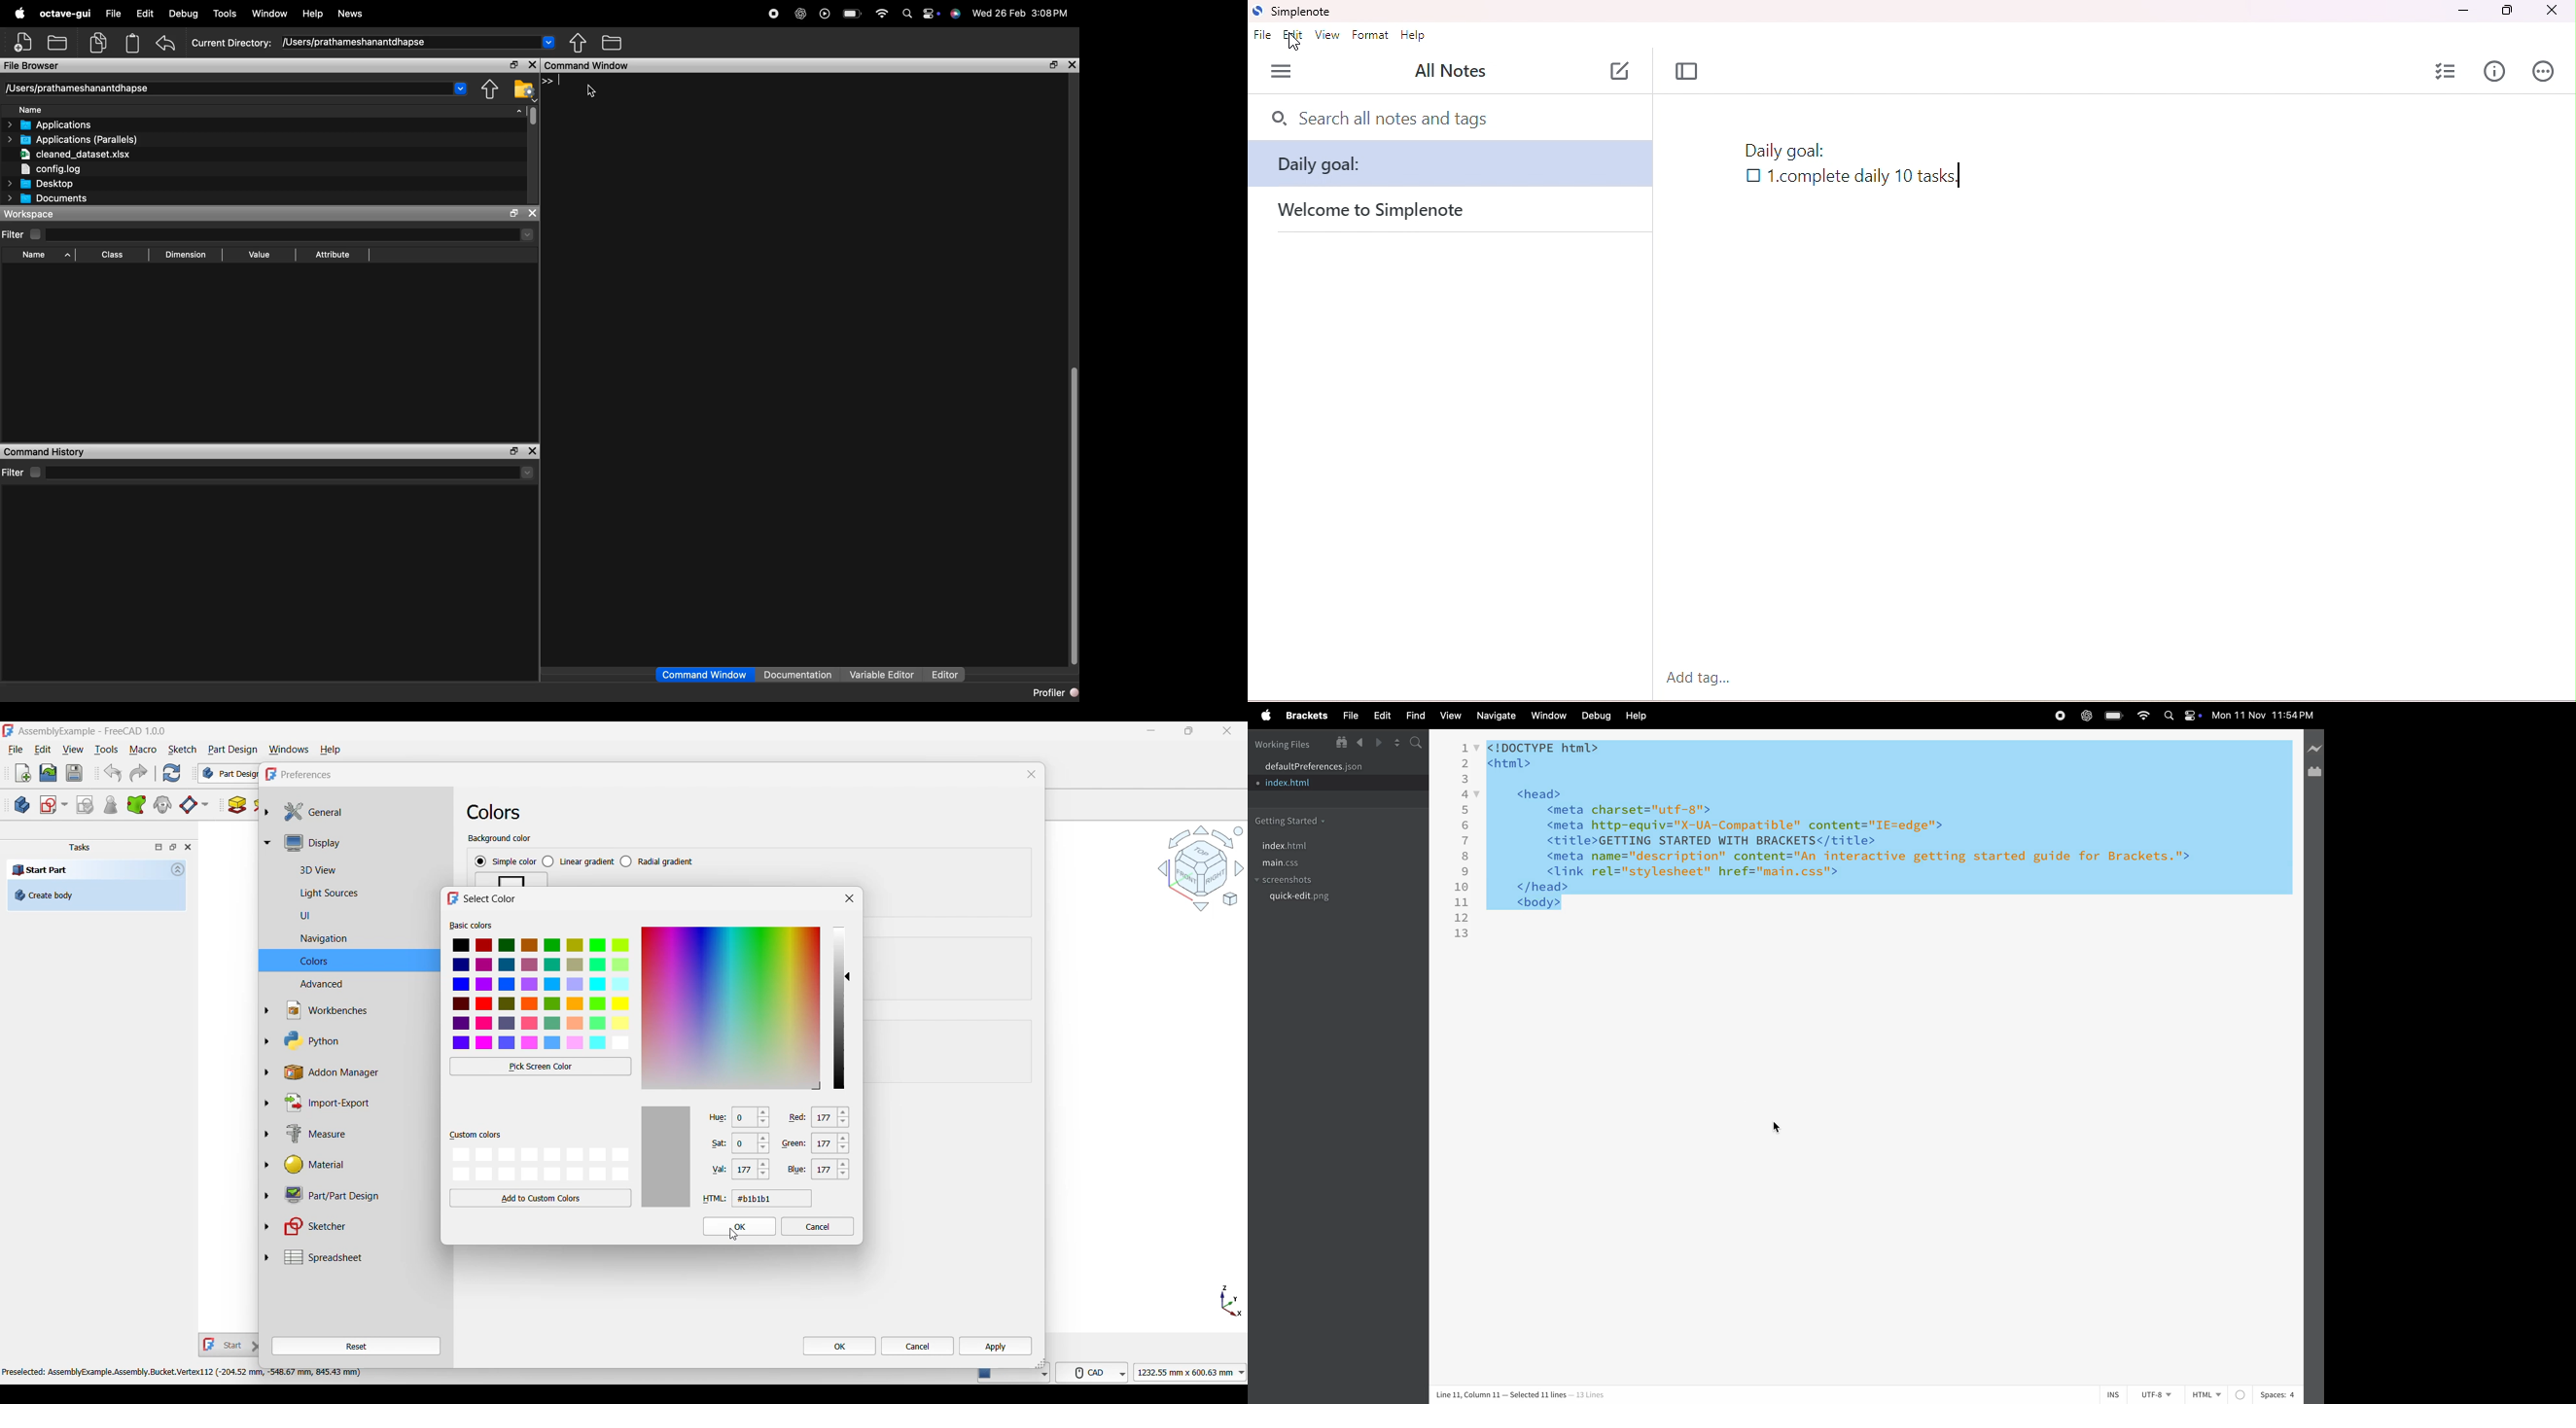 This screenshot has width=2576, height=1428. Describe the element at coordinates (1961, 176) in the screenshot. I see `typing cursor appeared` at that location.